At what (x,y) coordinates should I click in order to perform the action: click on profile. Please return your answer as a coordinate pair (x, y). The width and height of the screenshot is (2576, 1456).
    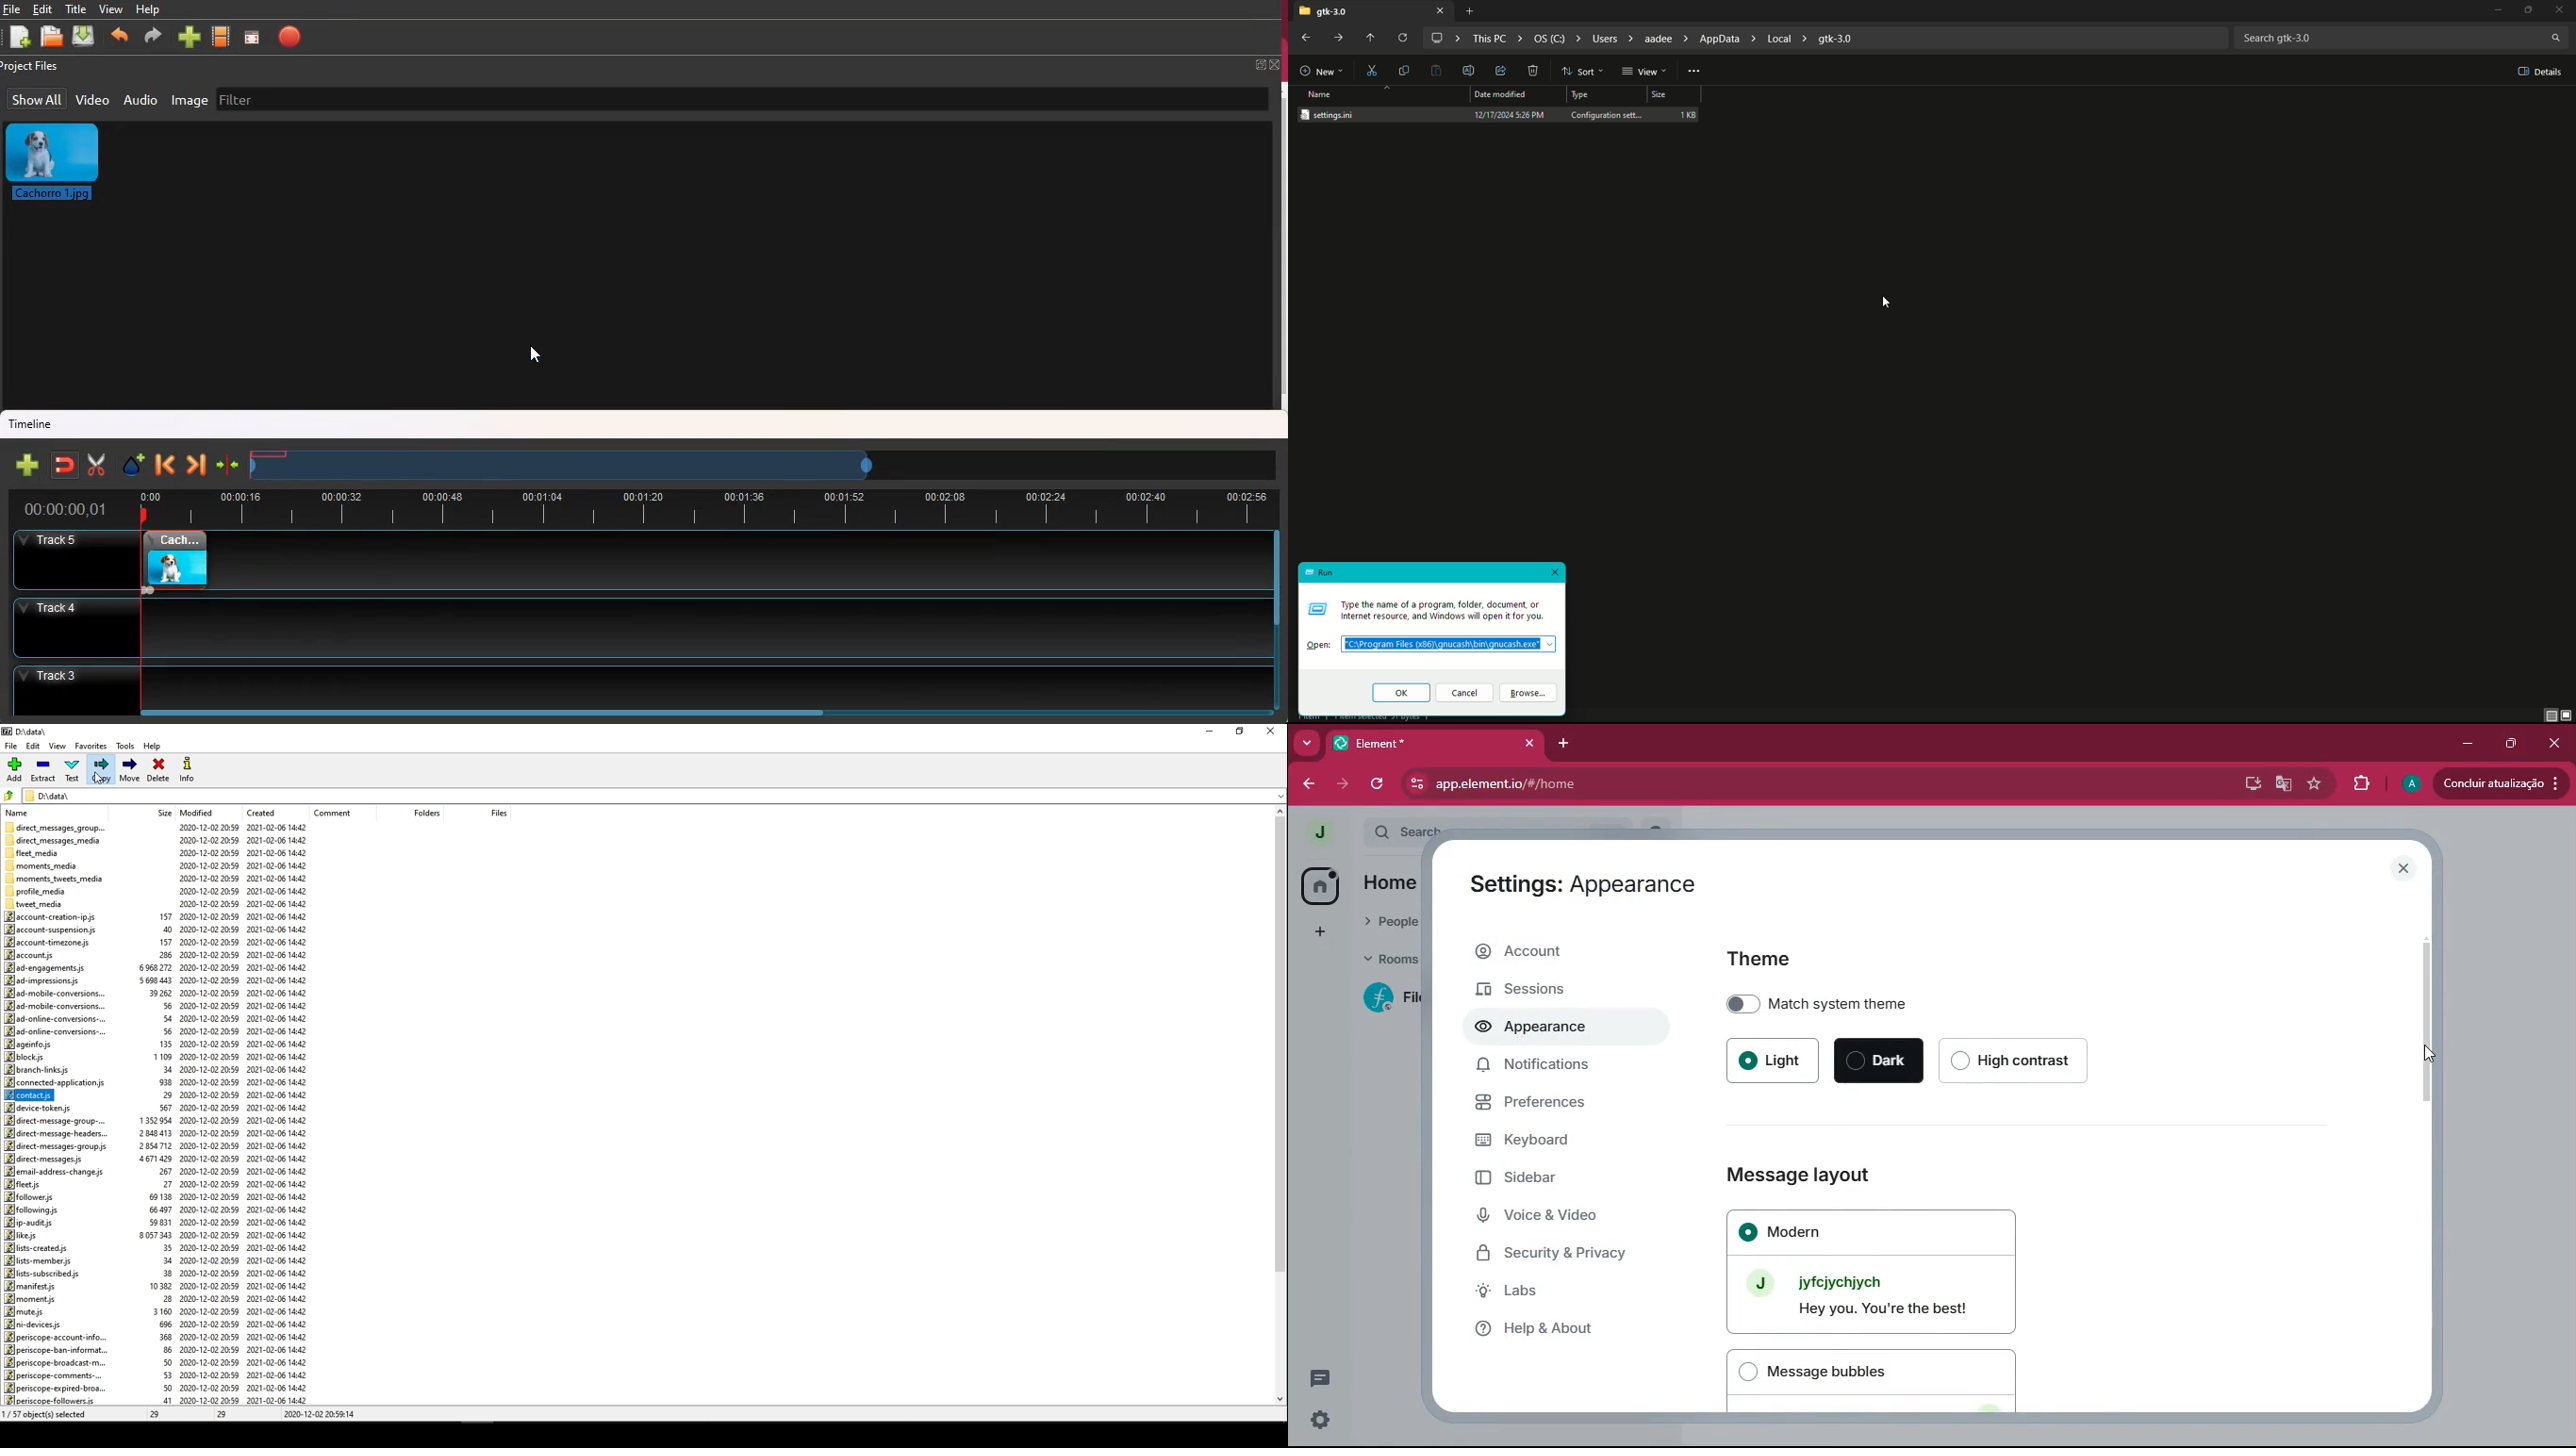
    Looking at the image, I should click on (2408, 784).